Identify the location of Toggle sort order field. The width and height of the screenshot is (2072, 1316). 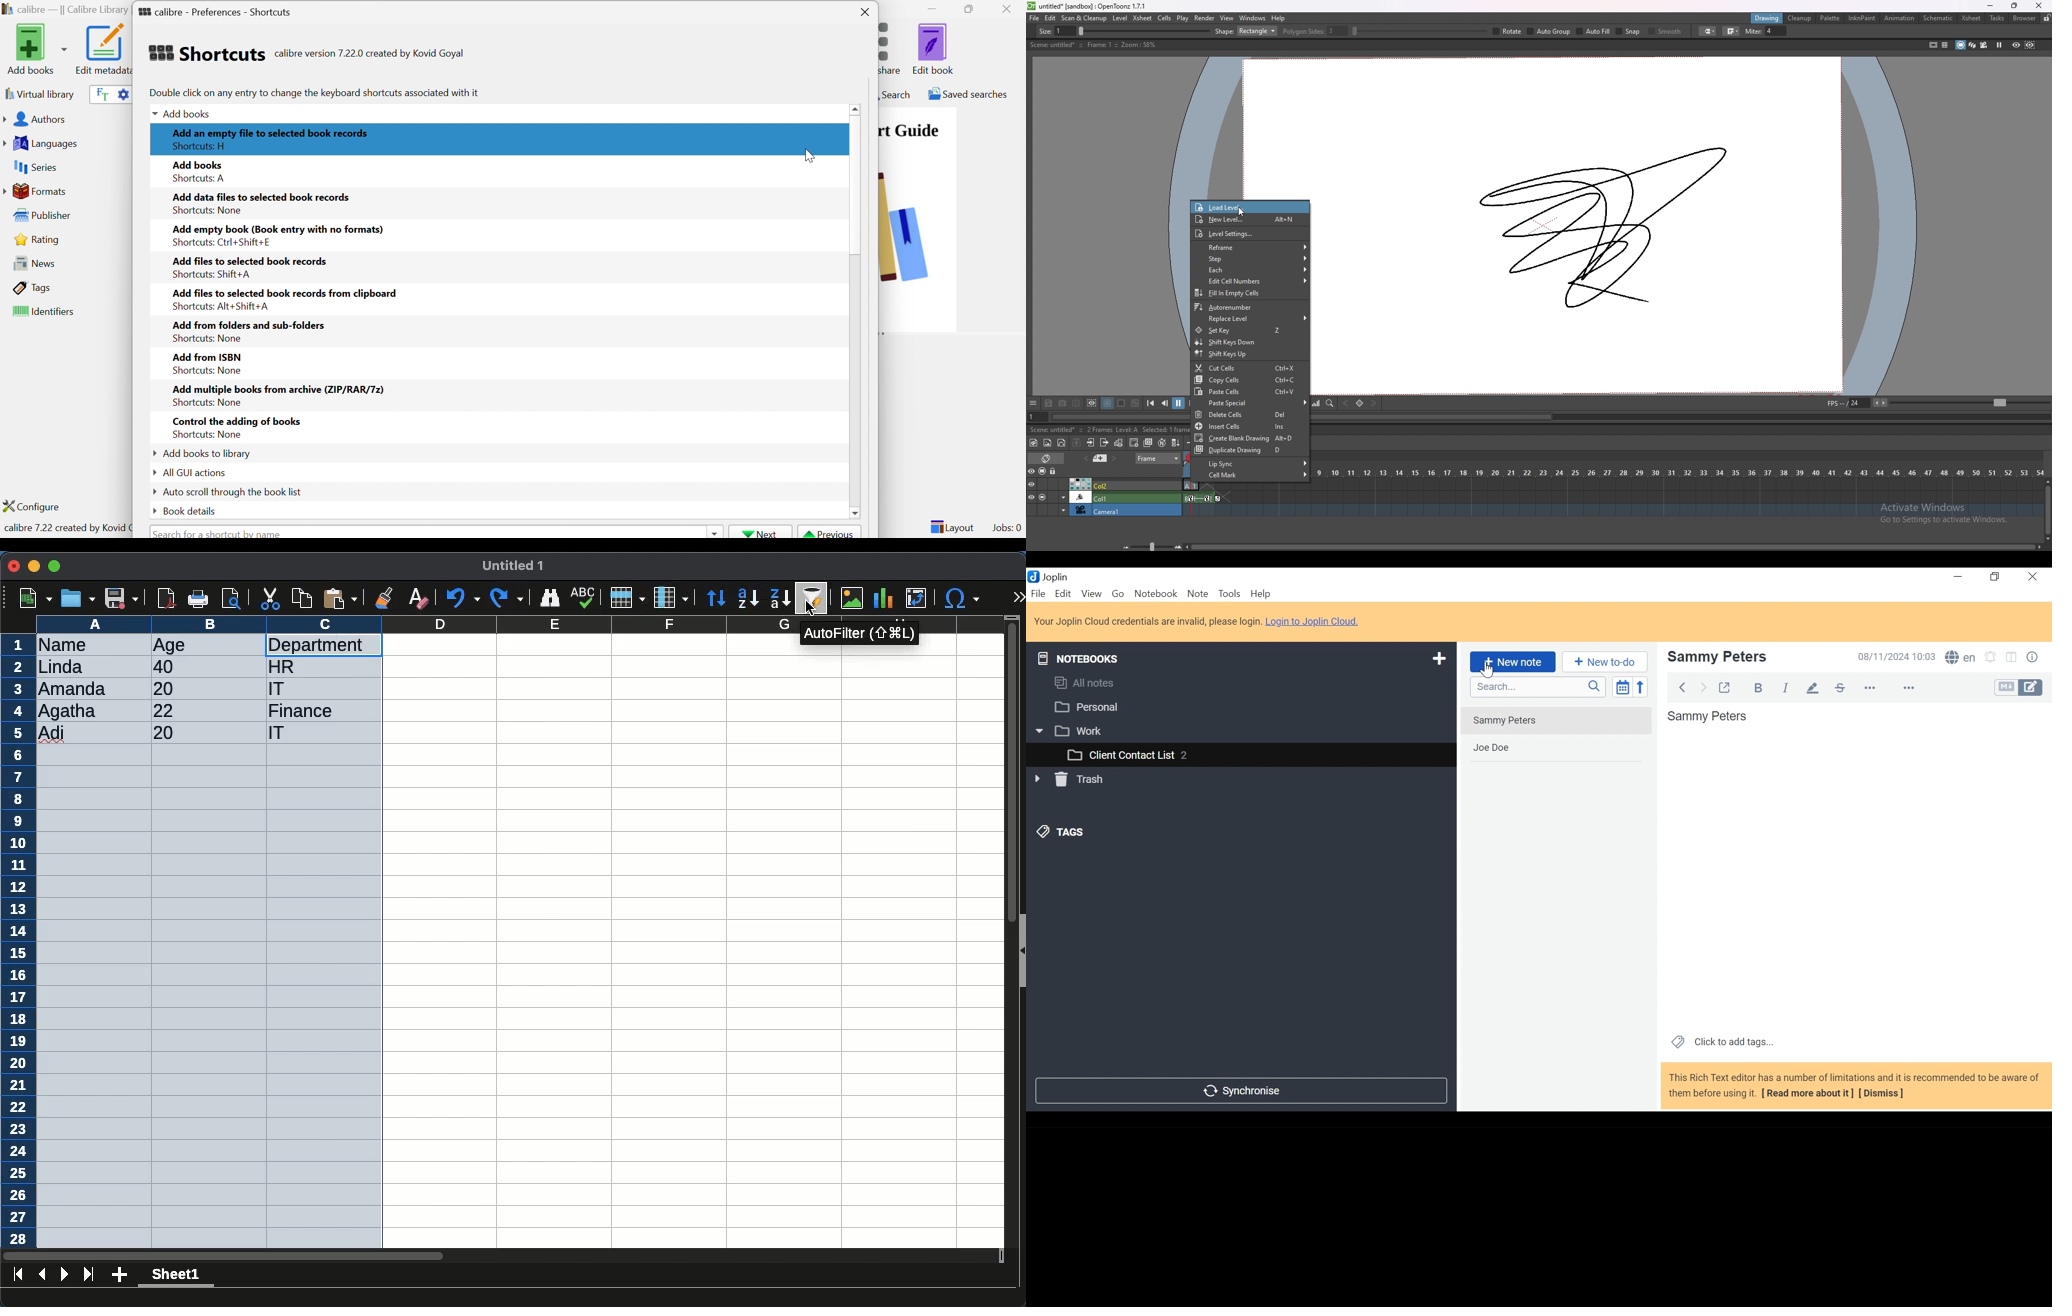
(1622, 686).